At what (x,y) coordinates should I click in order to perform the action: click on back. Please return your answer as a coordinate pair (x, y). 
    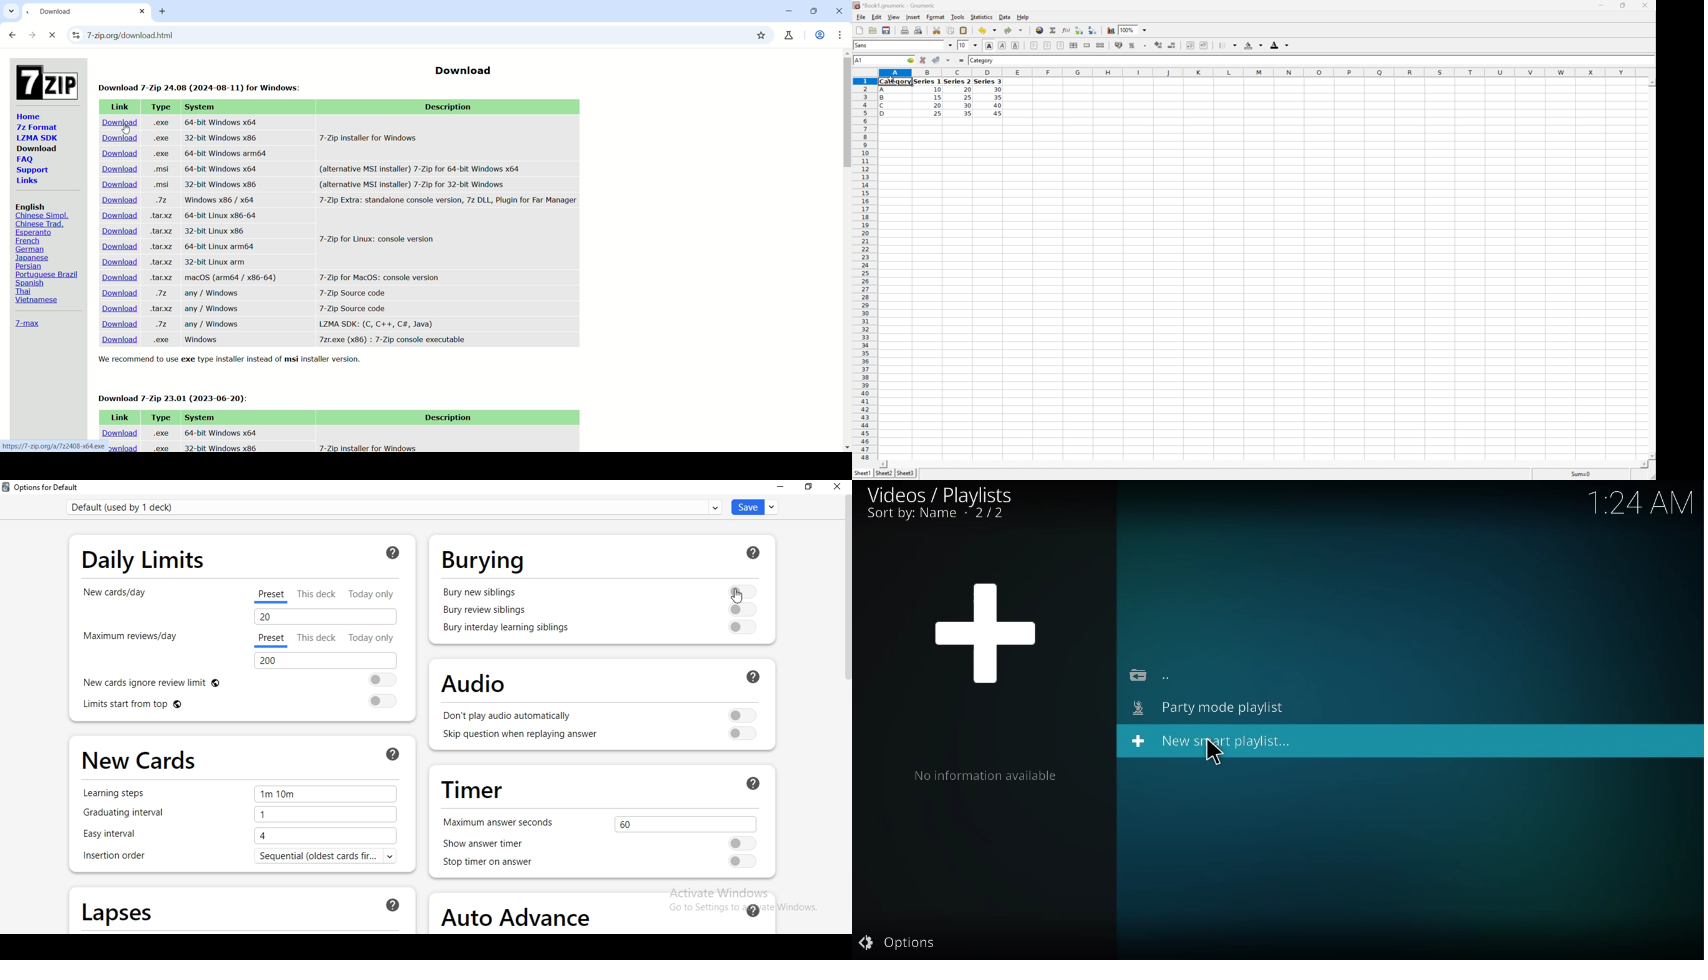
    Looking at the image, I should click on (1153, 675).